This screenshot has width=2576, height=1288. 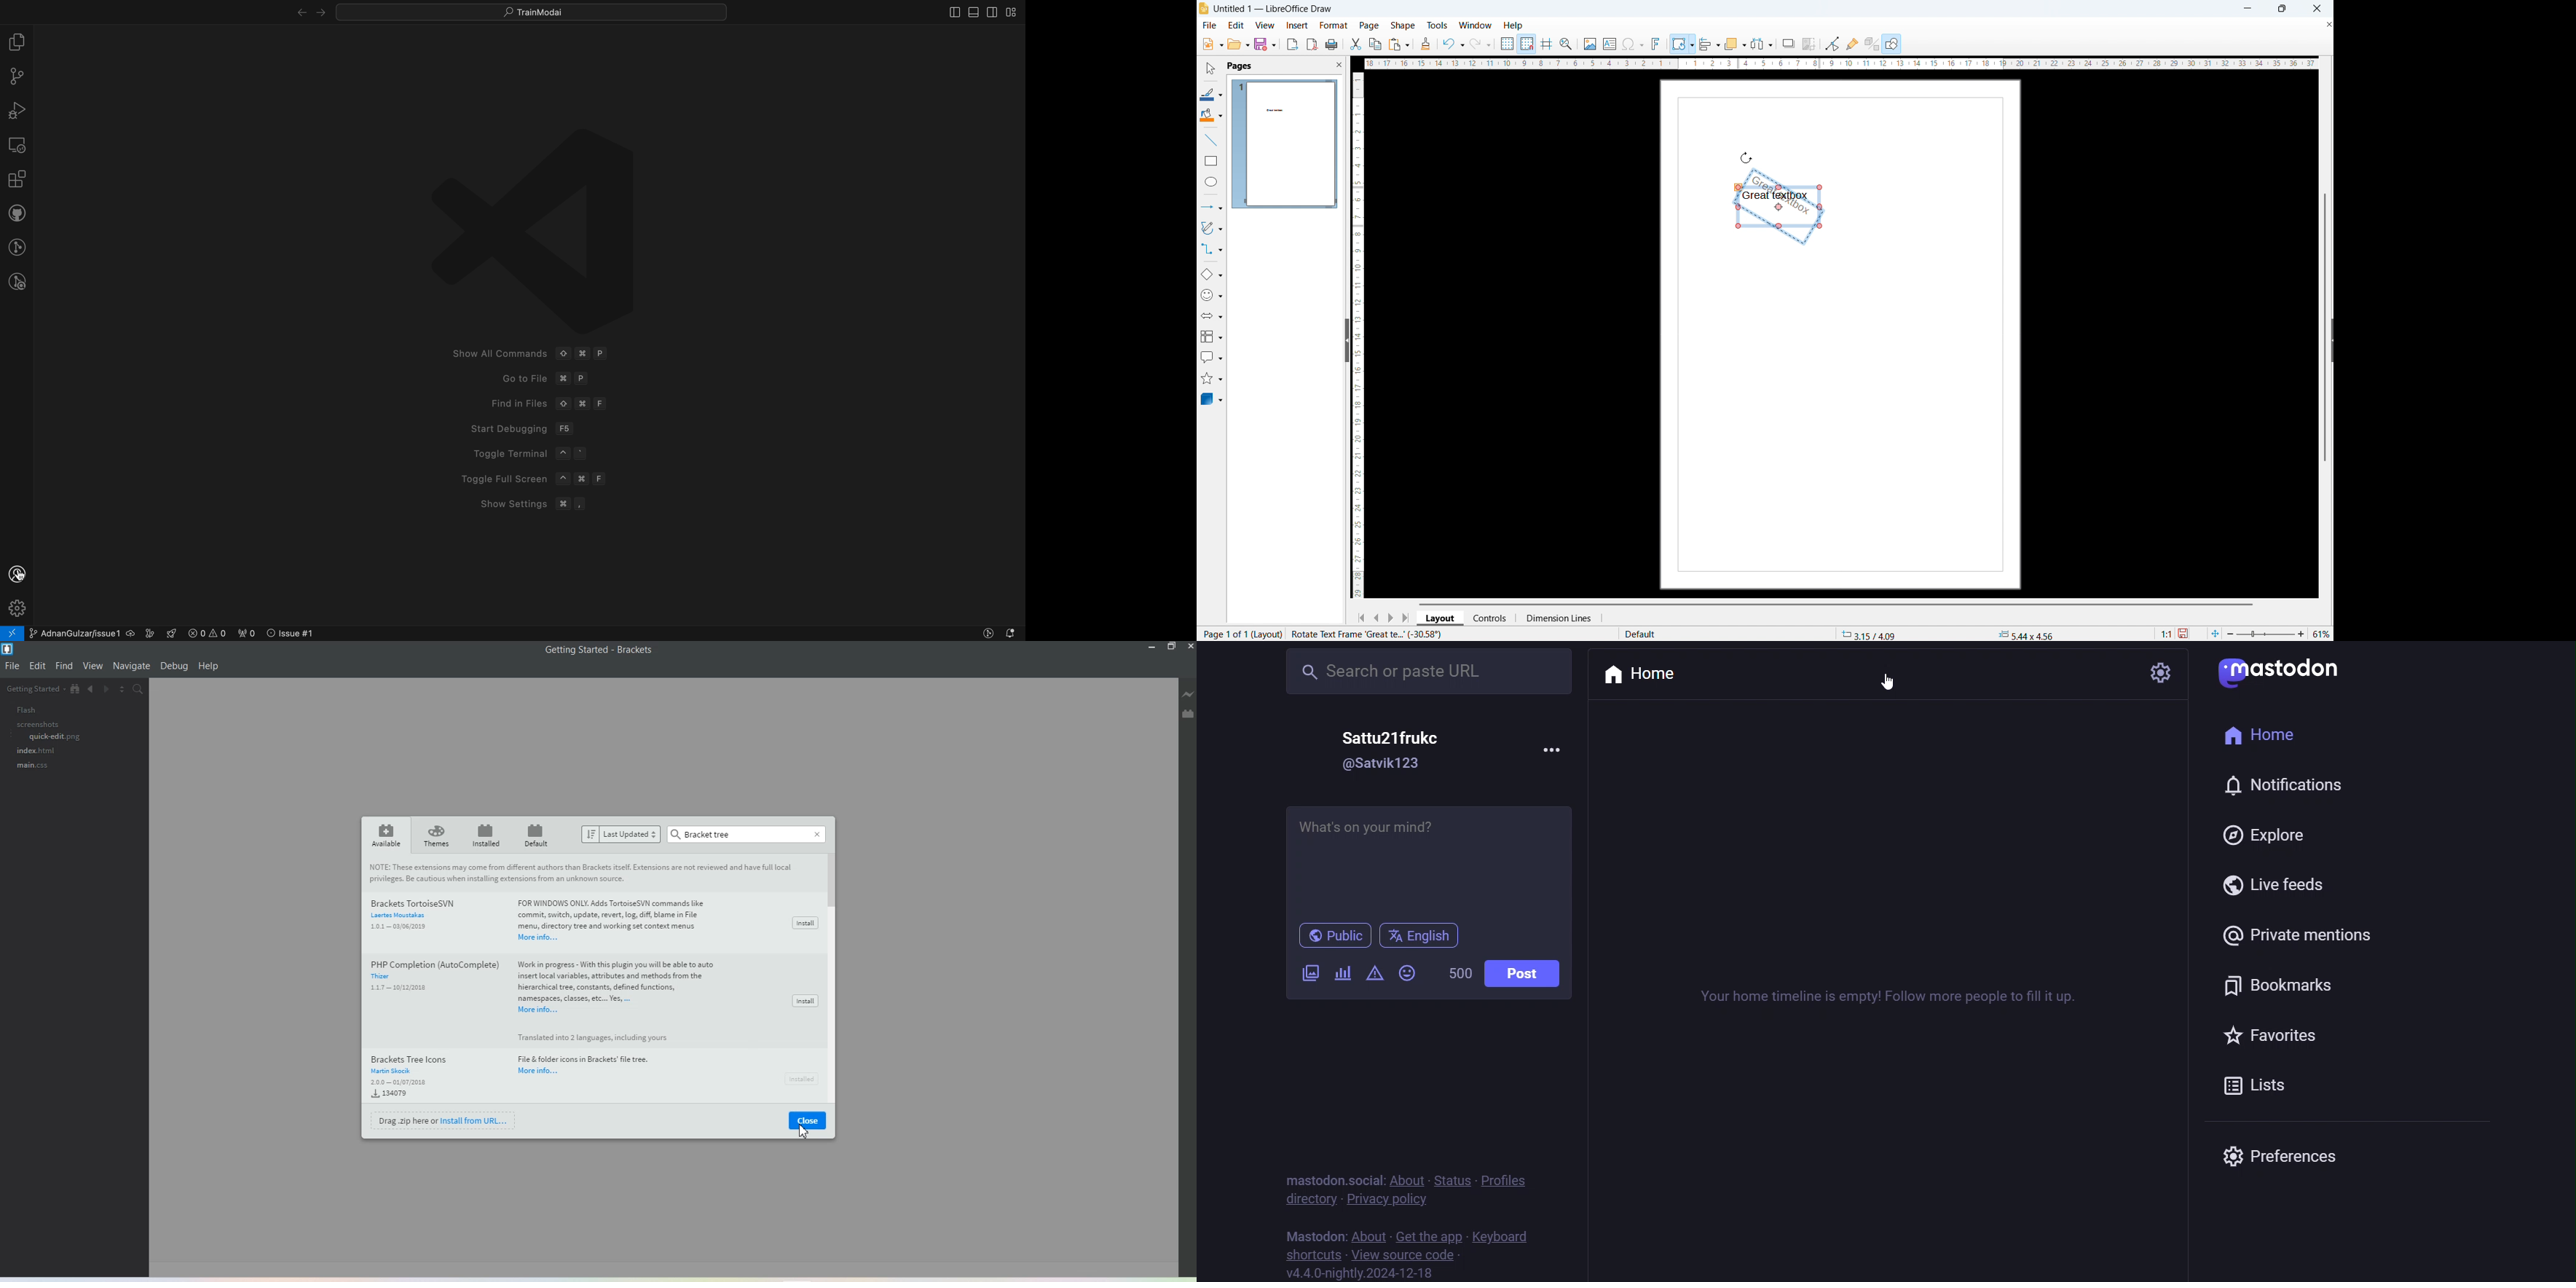 I want to click on welcome screen, so click(x=534, y=323).